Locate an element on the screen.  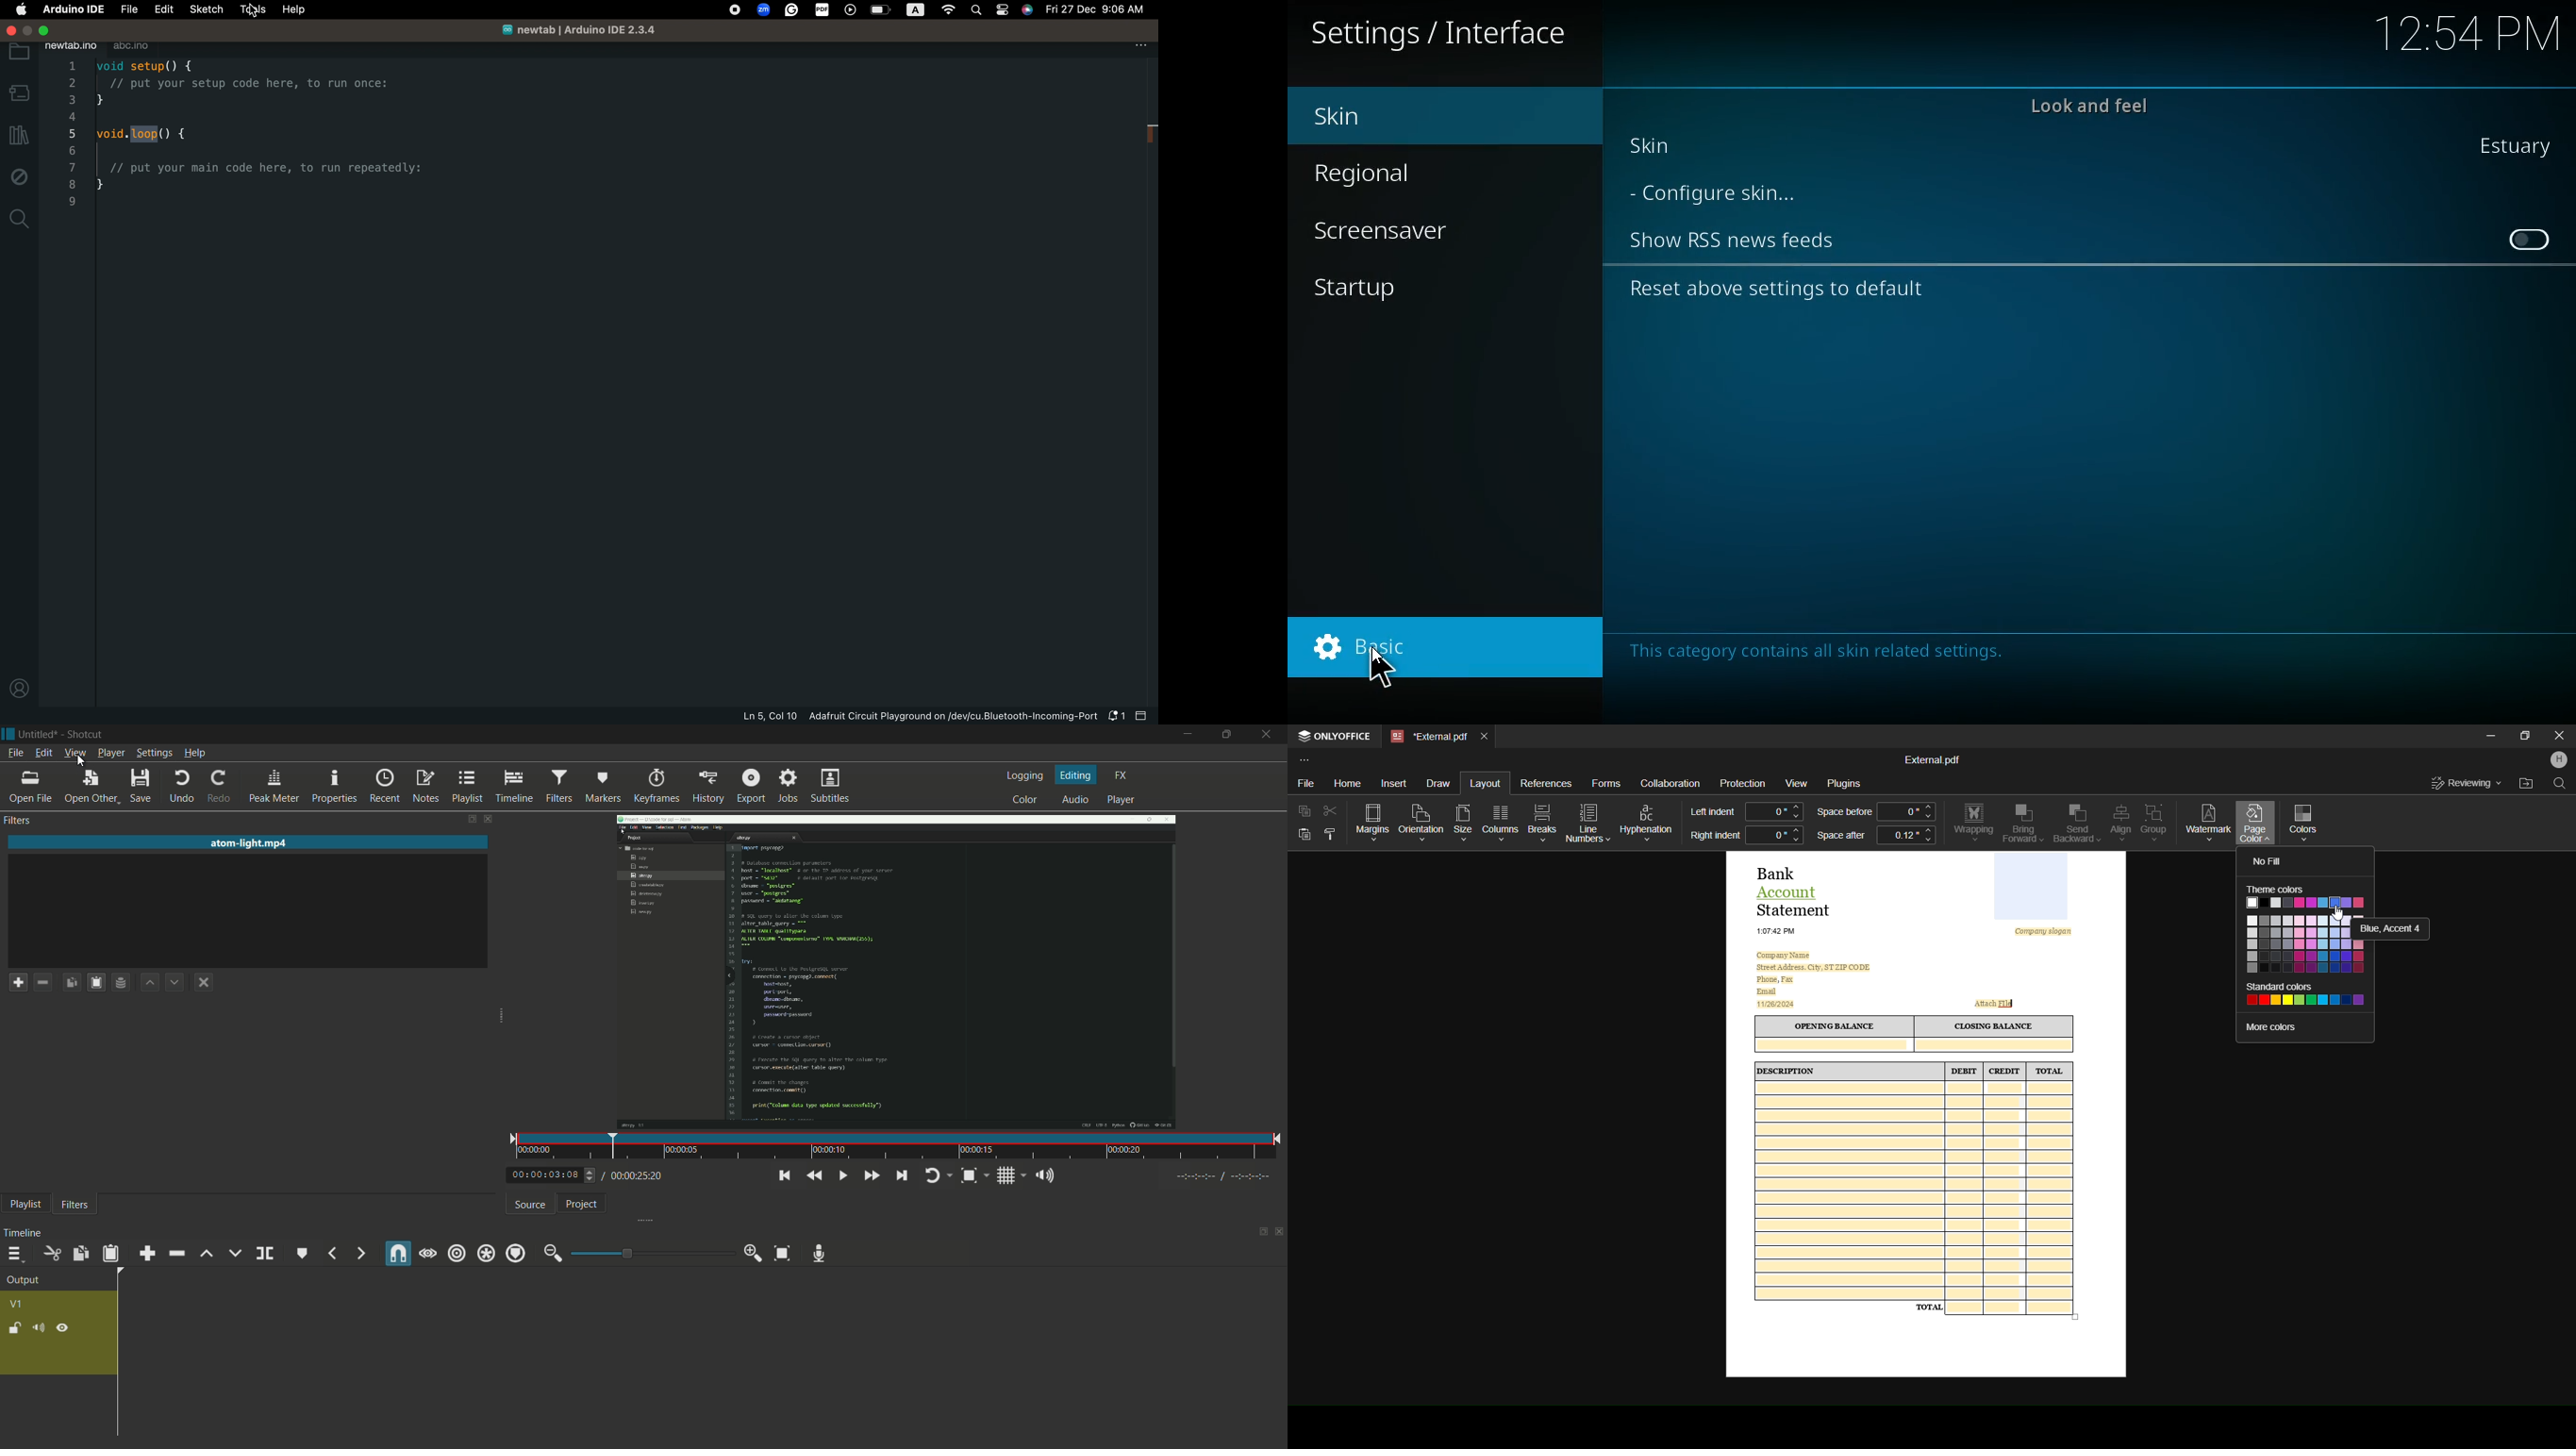
change layout is located at coordinates (470, 820).